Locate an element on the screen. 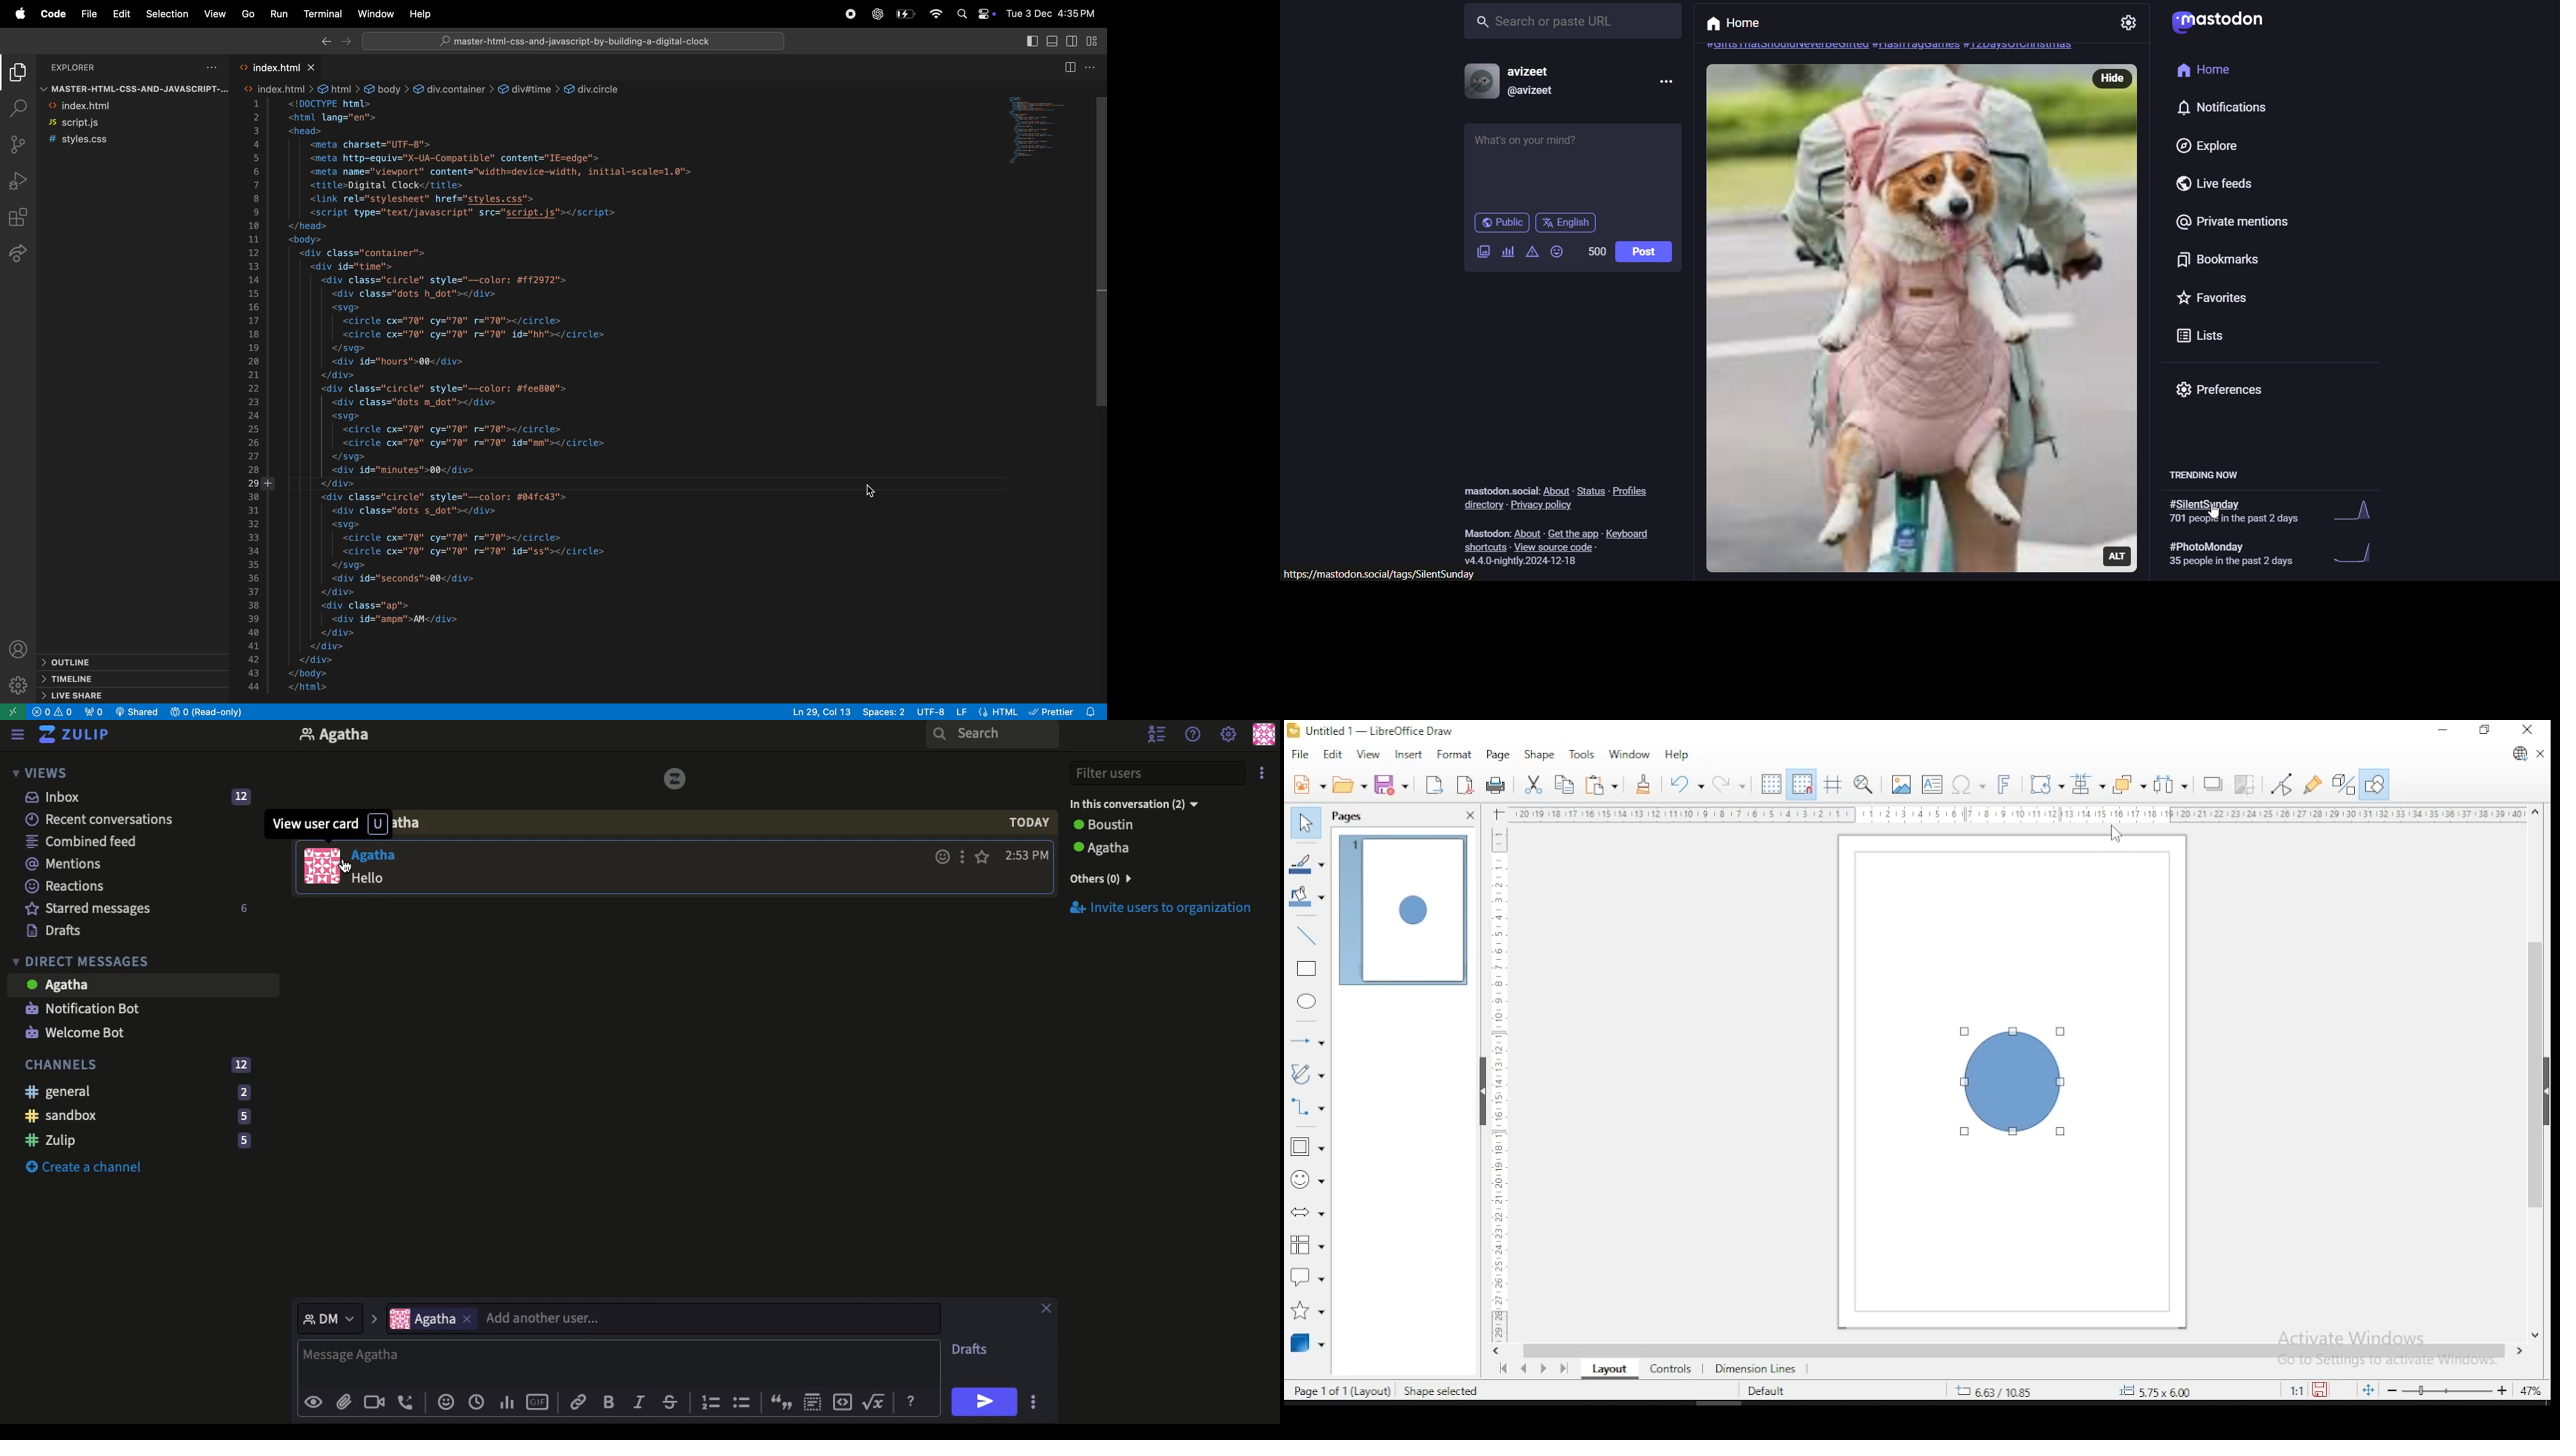 Image resolution: width=2576 pixels, height=1456 pixels. first page is located at coordinates (1501, 1369).